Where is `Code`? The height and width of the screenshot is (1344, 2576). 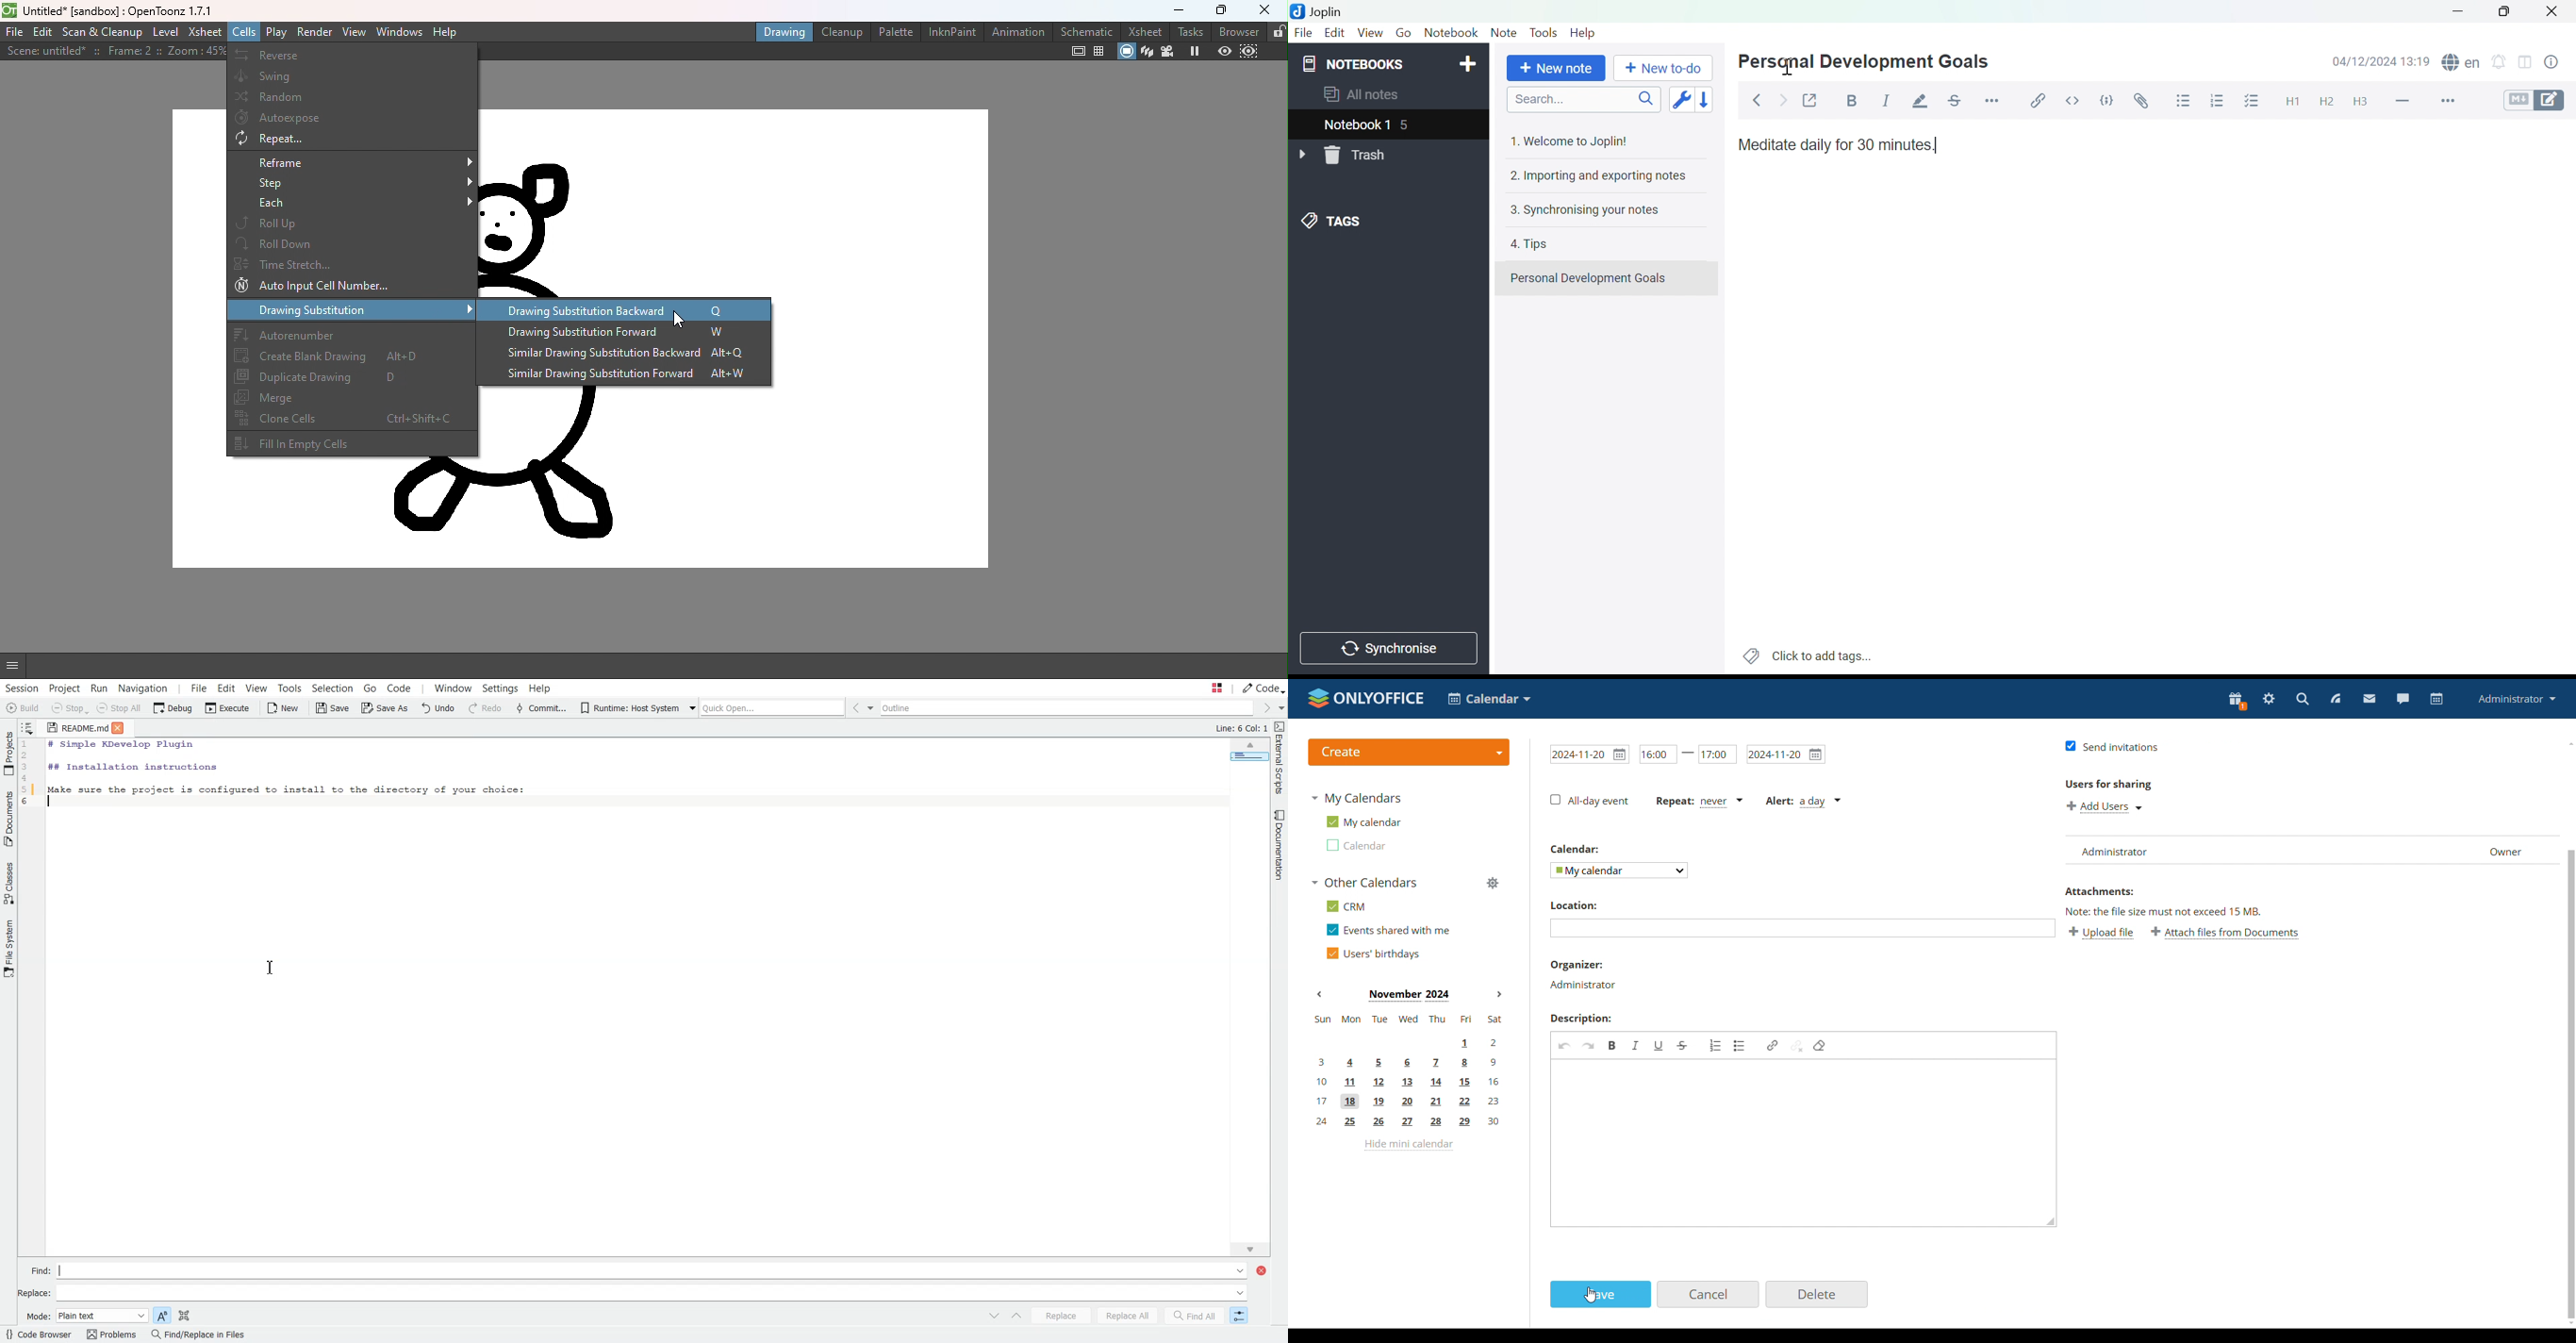
Code is located at coordinates (407, 688).